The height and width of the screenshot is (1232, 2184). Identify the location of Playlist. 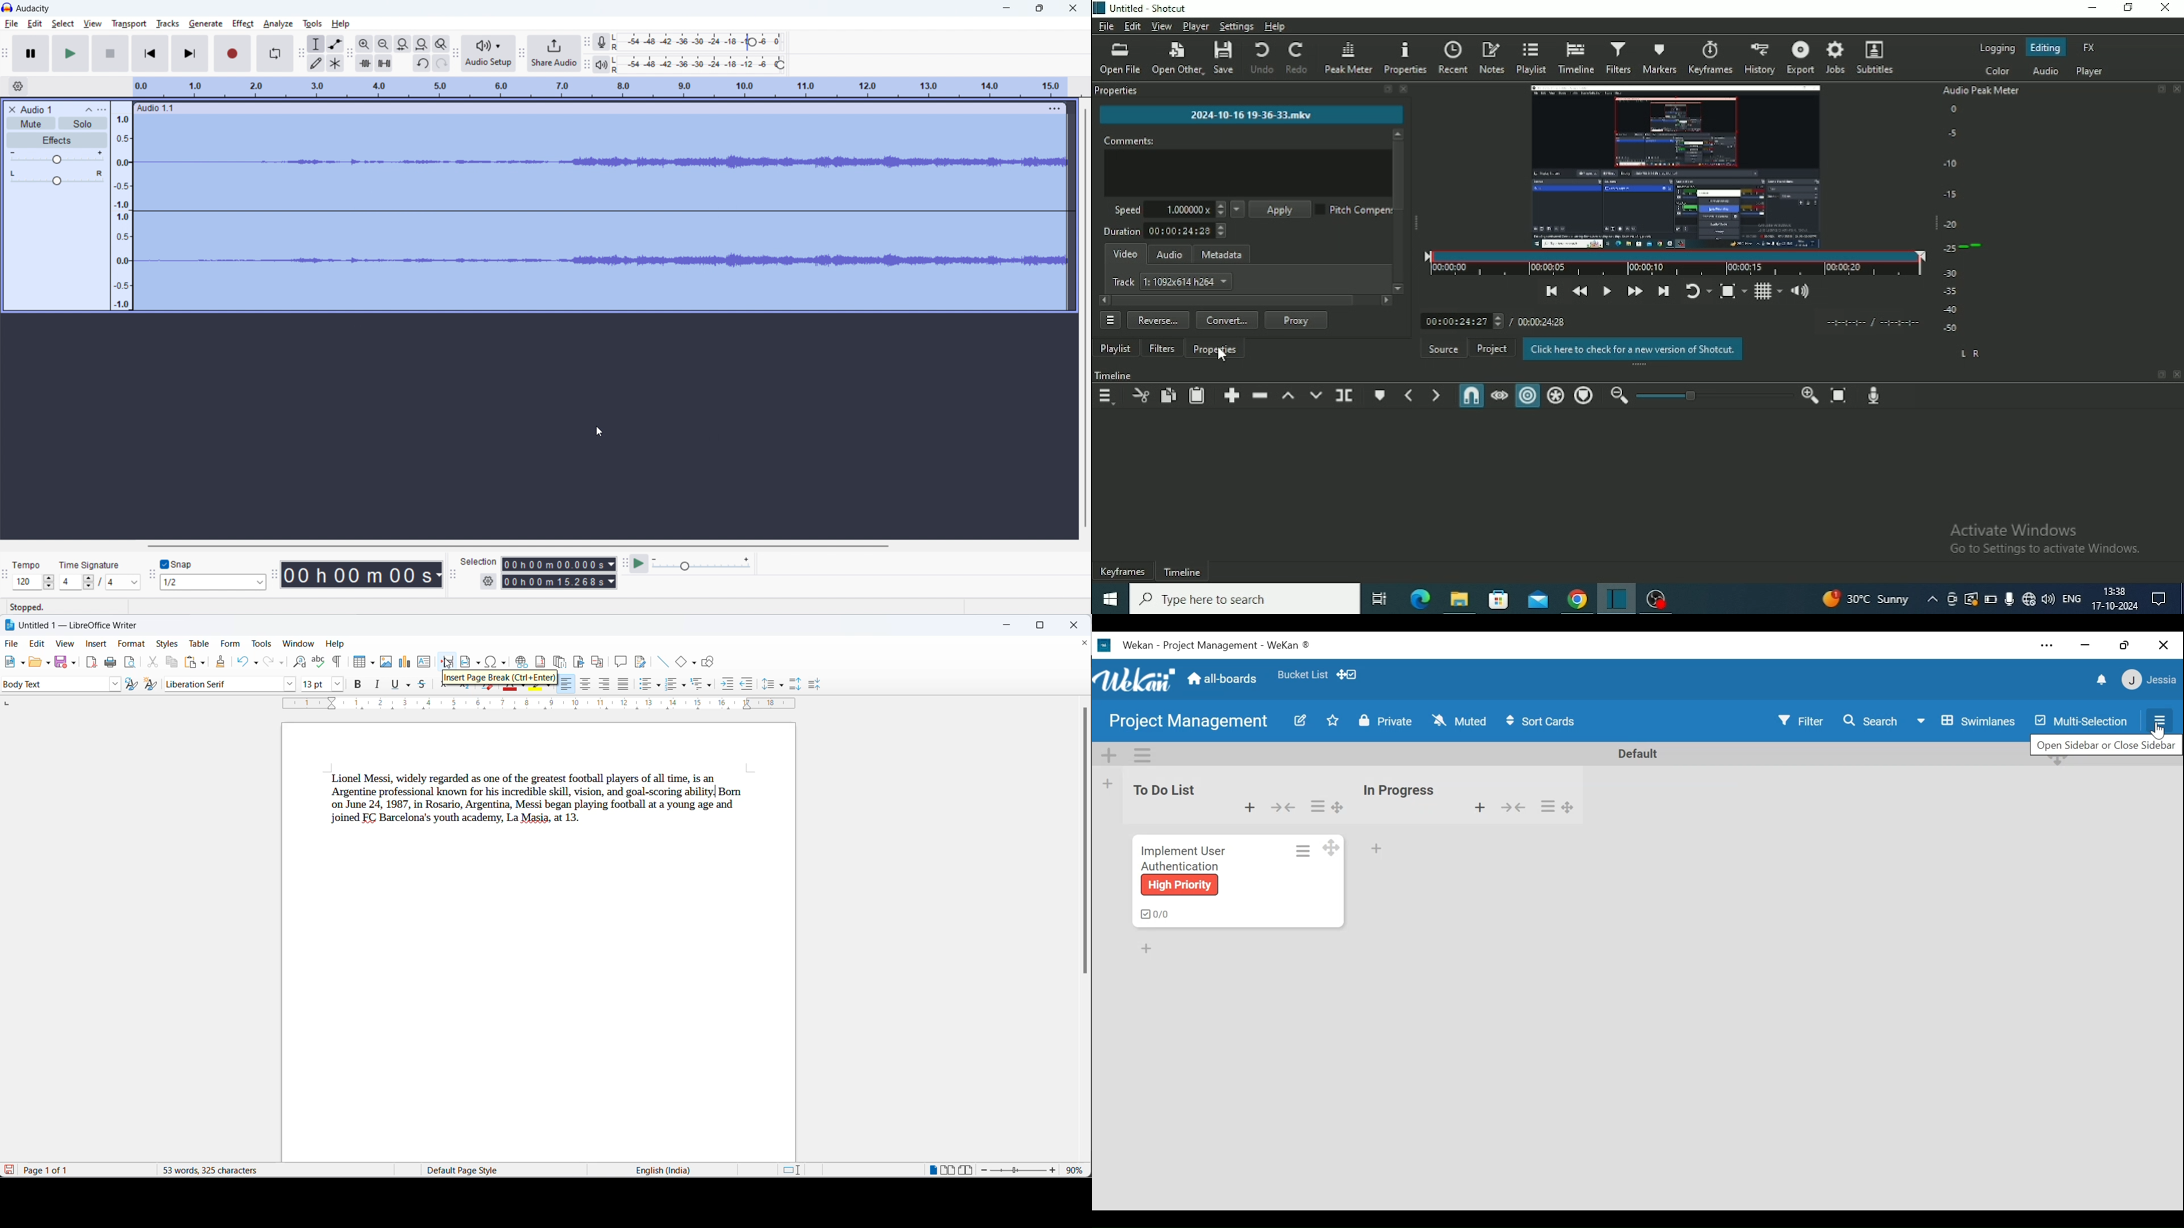
(1530, 58).